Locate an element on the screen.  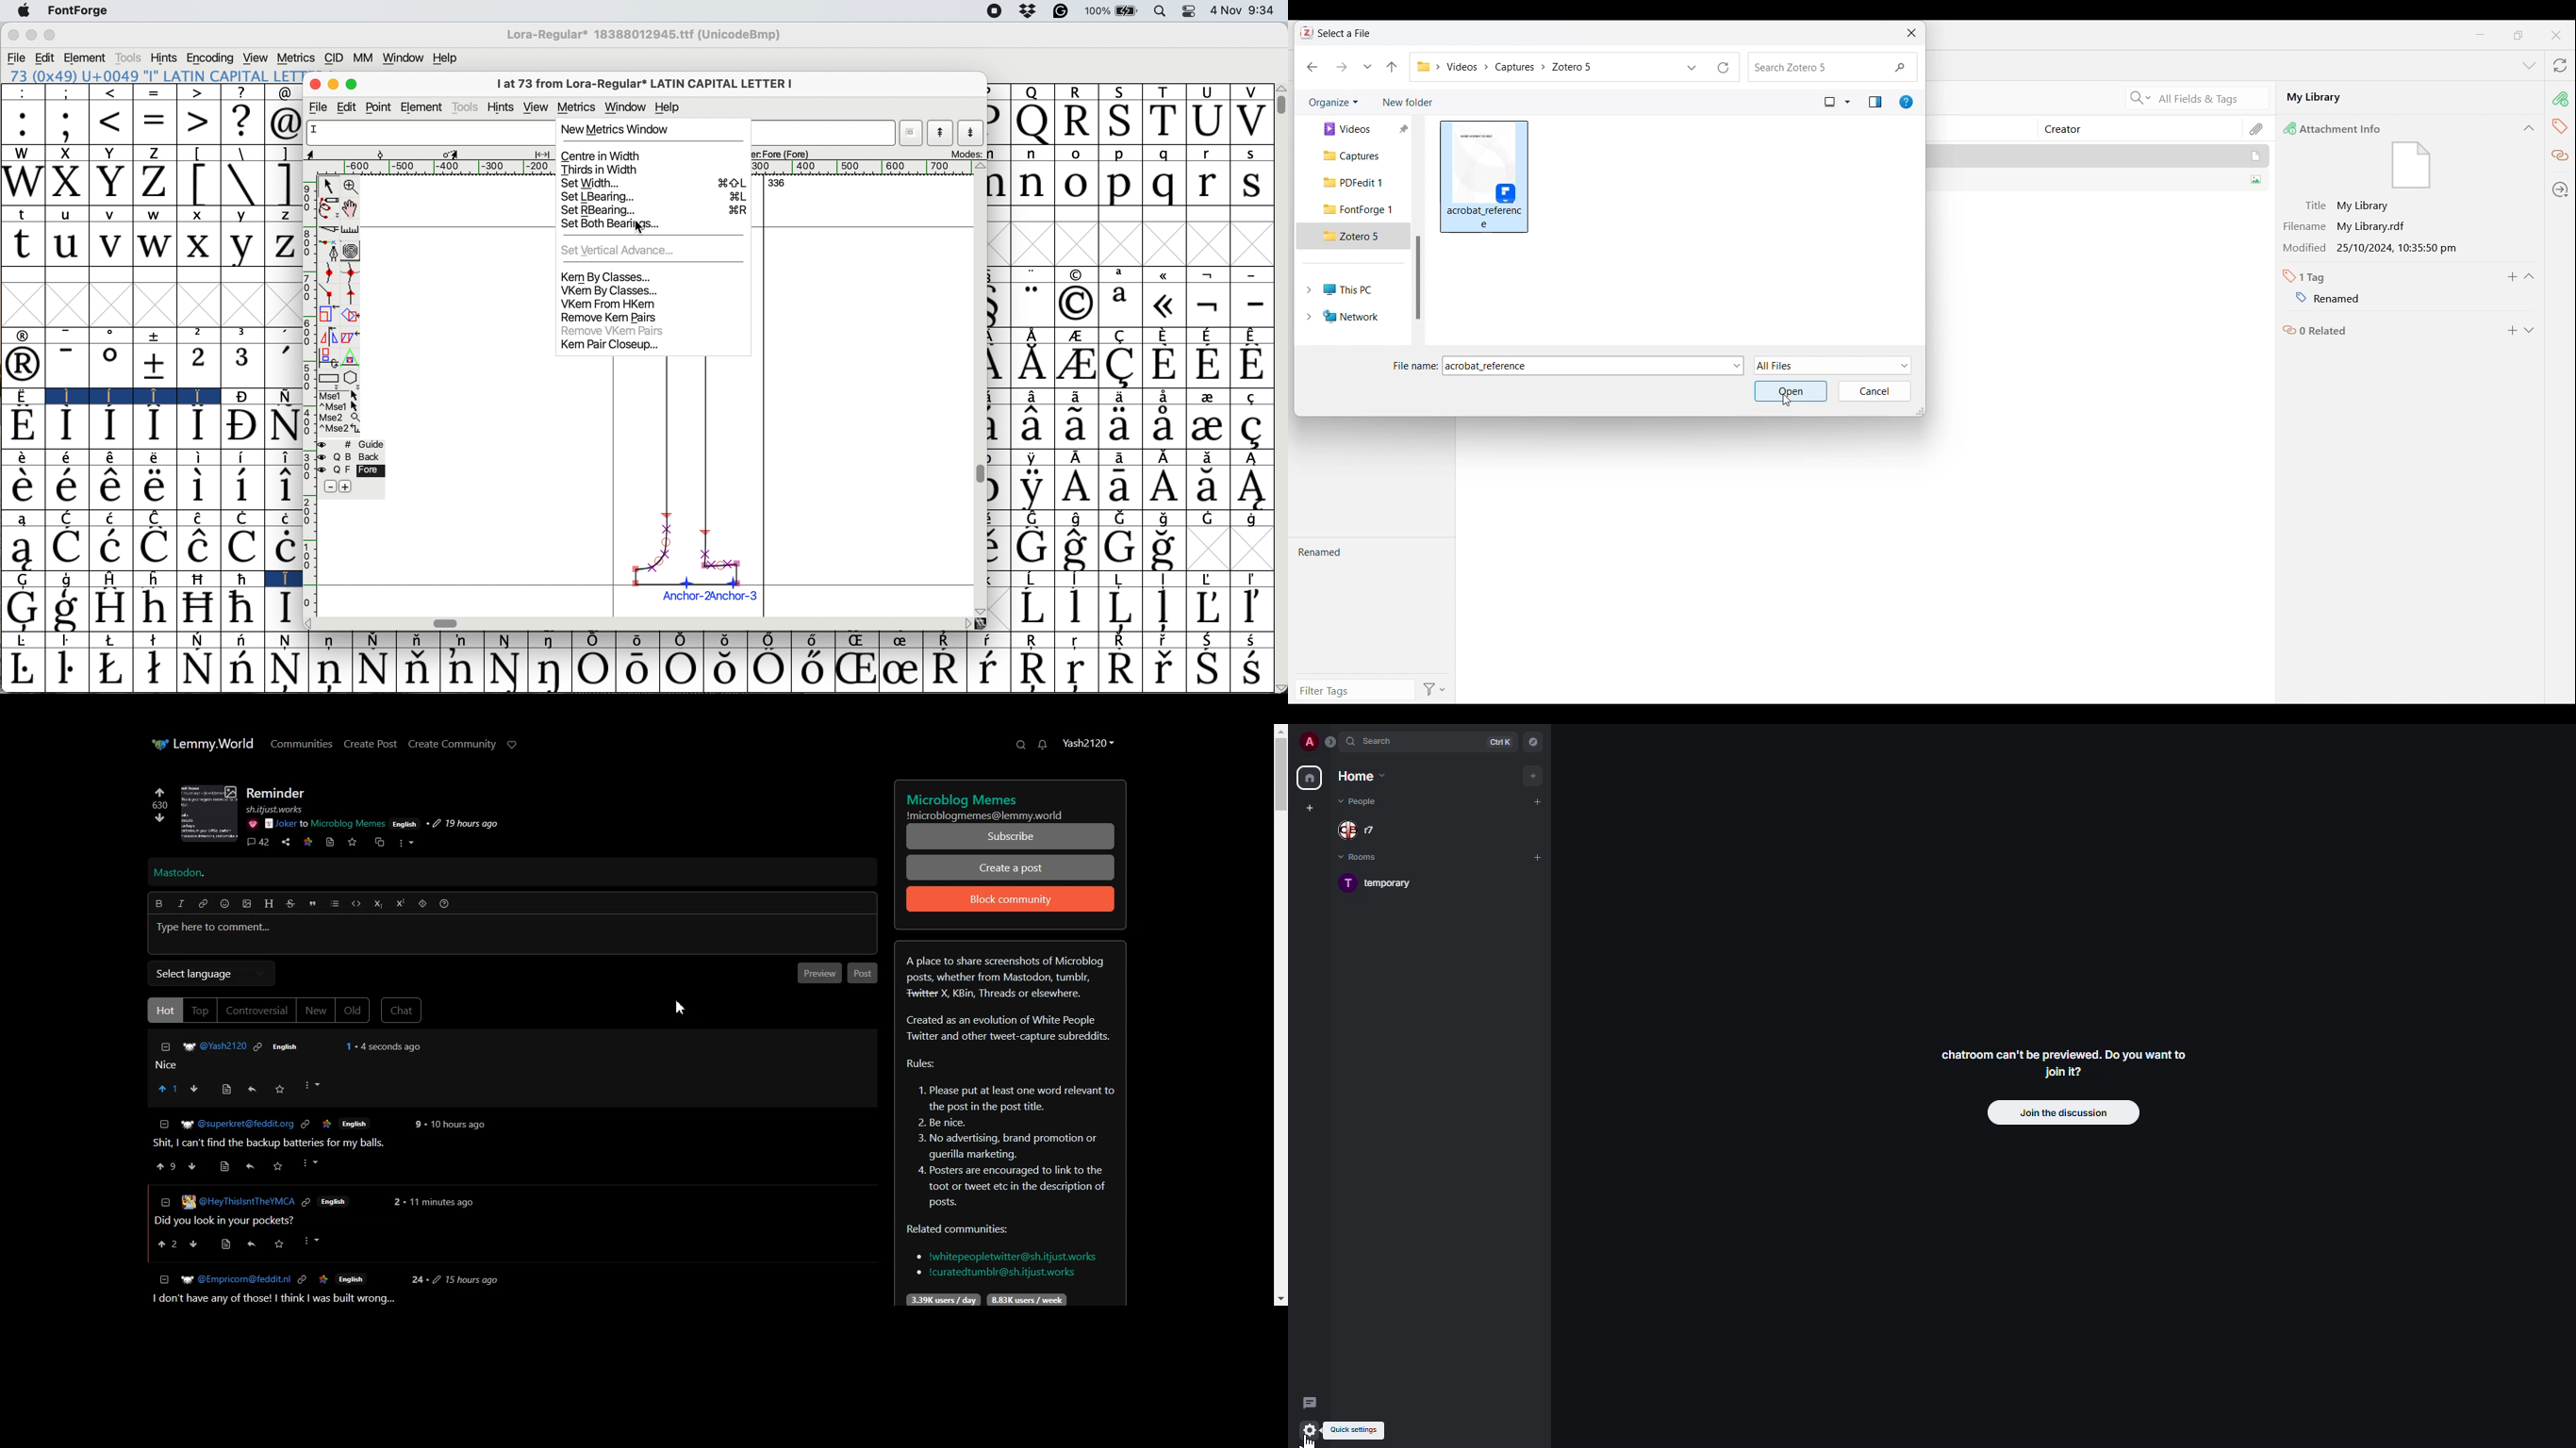
Symbol is located at coordinates (549, 642).